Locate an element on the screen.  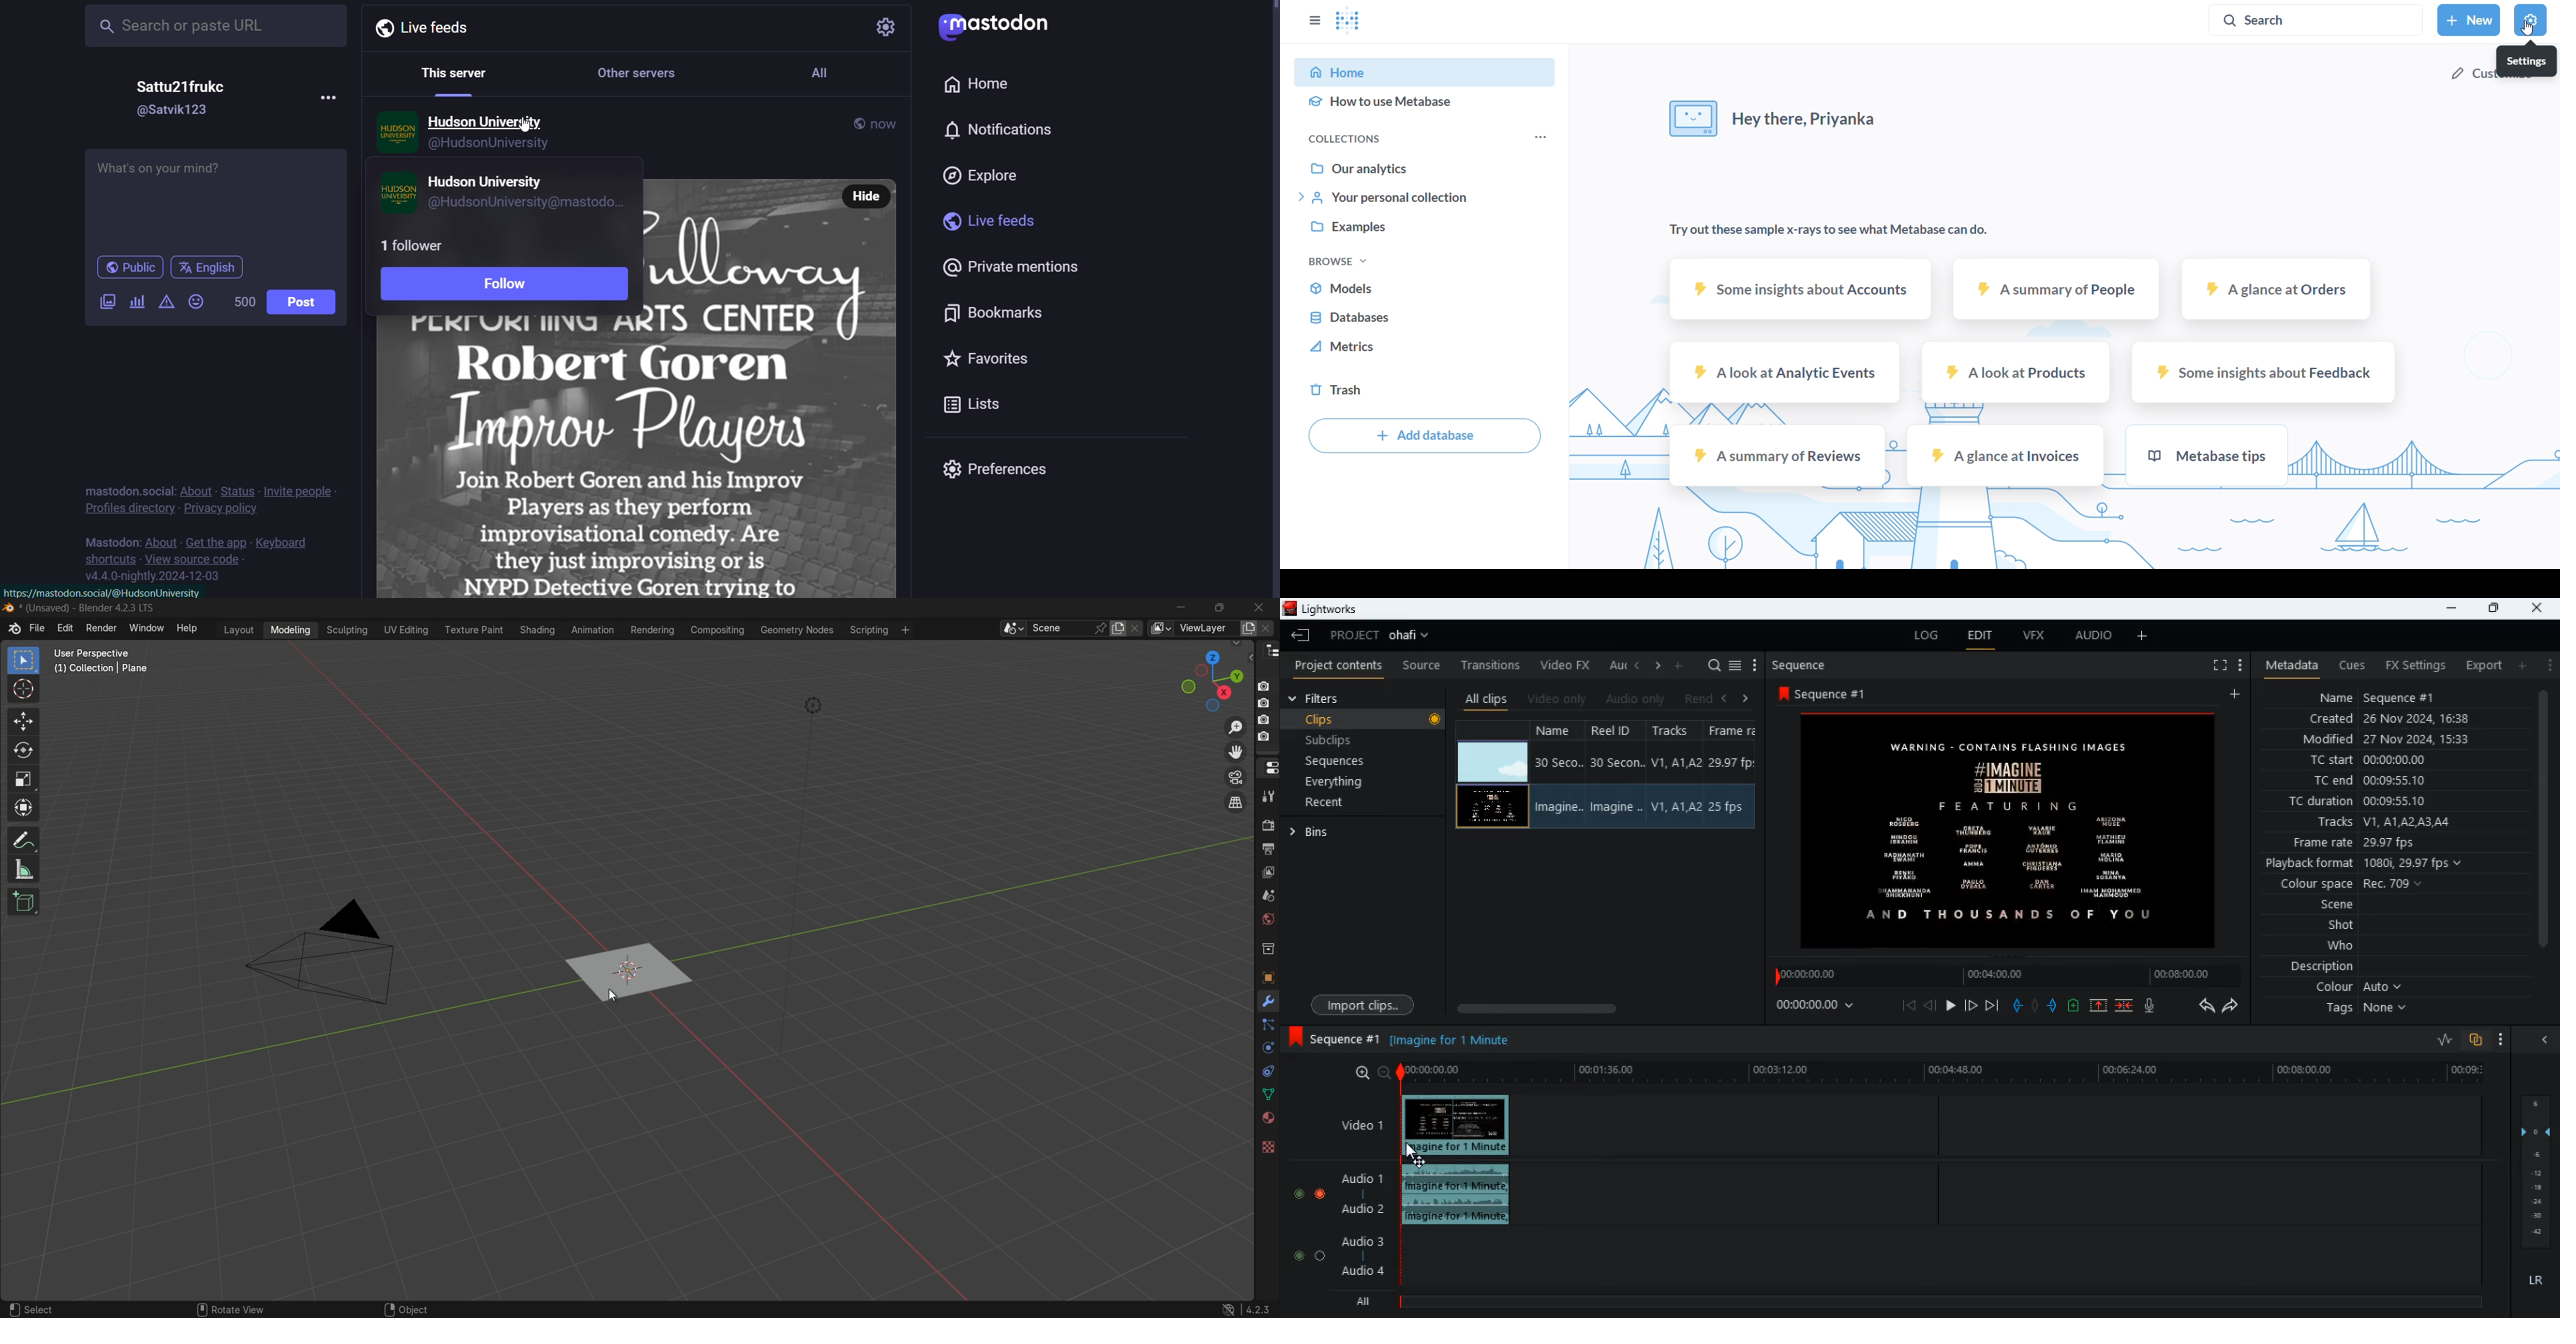
language is located at coordinates (211, 268).